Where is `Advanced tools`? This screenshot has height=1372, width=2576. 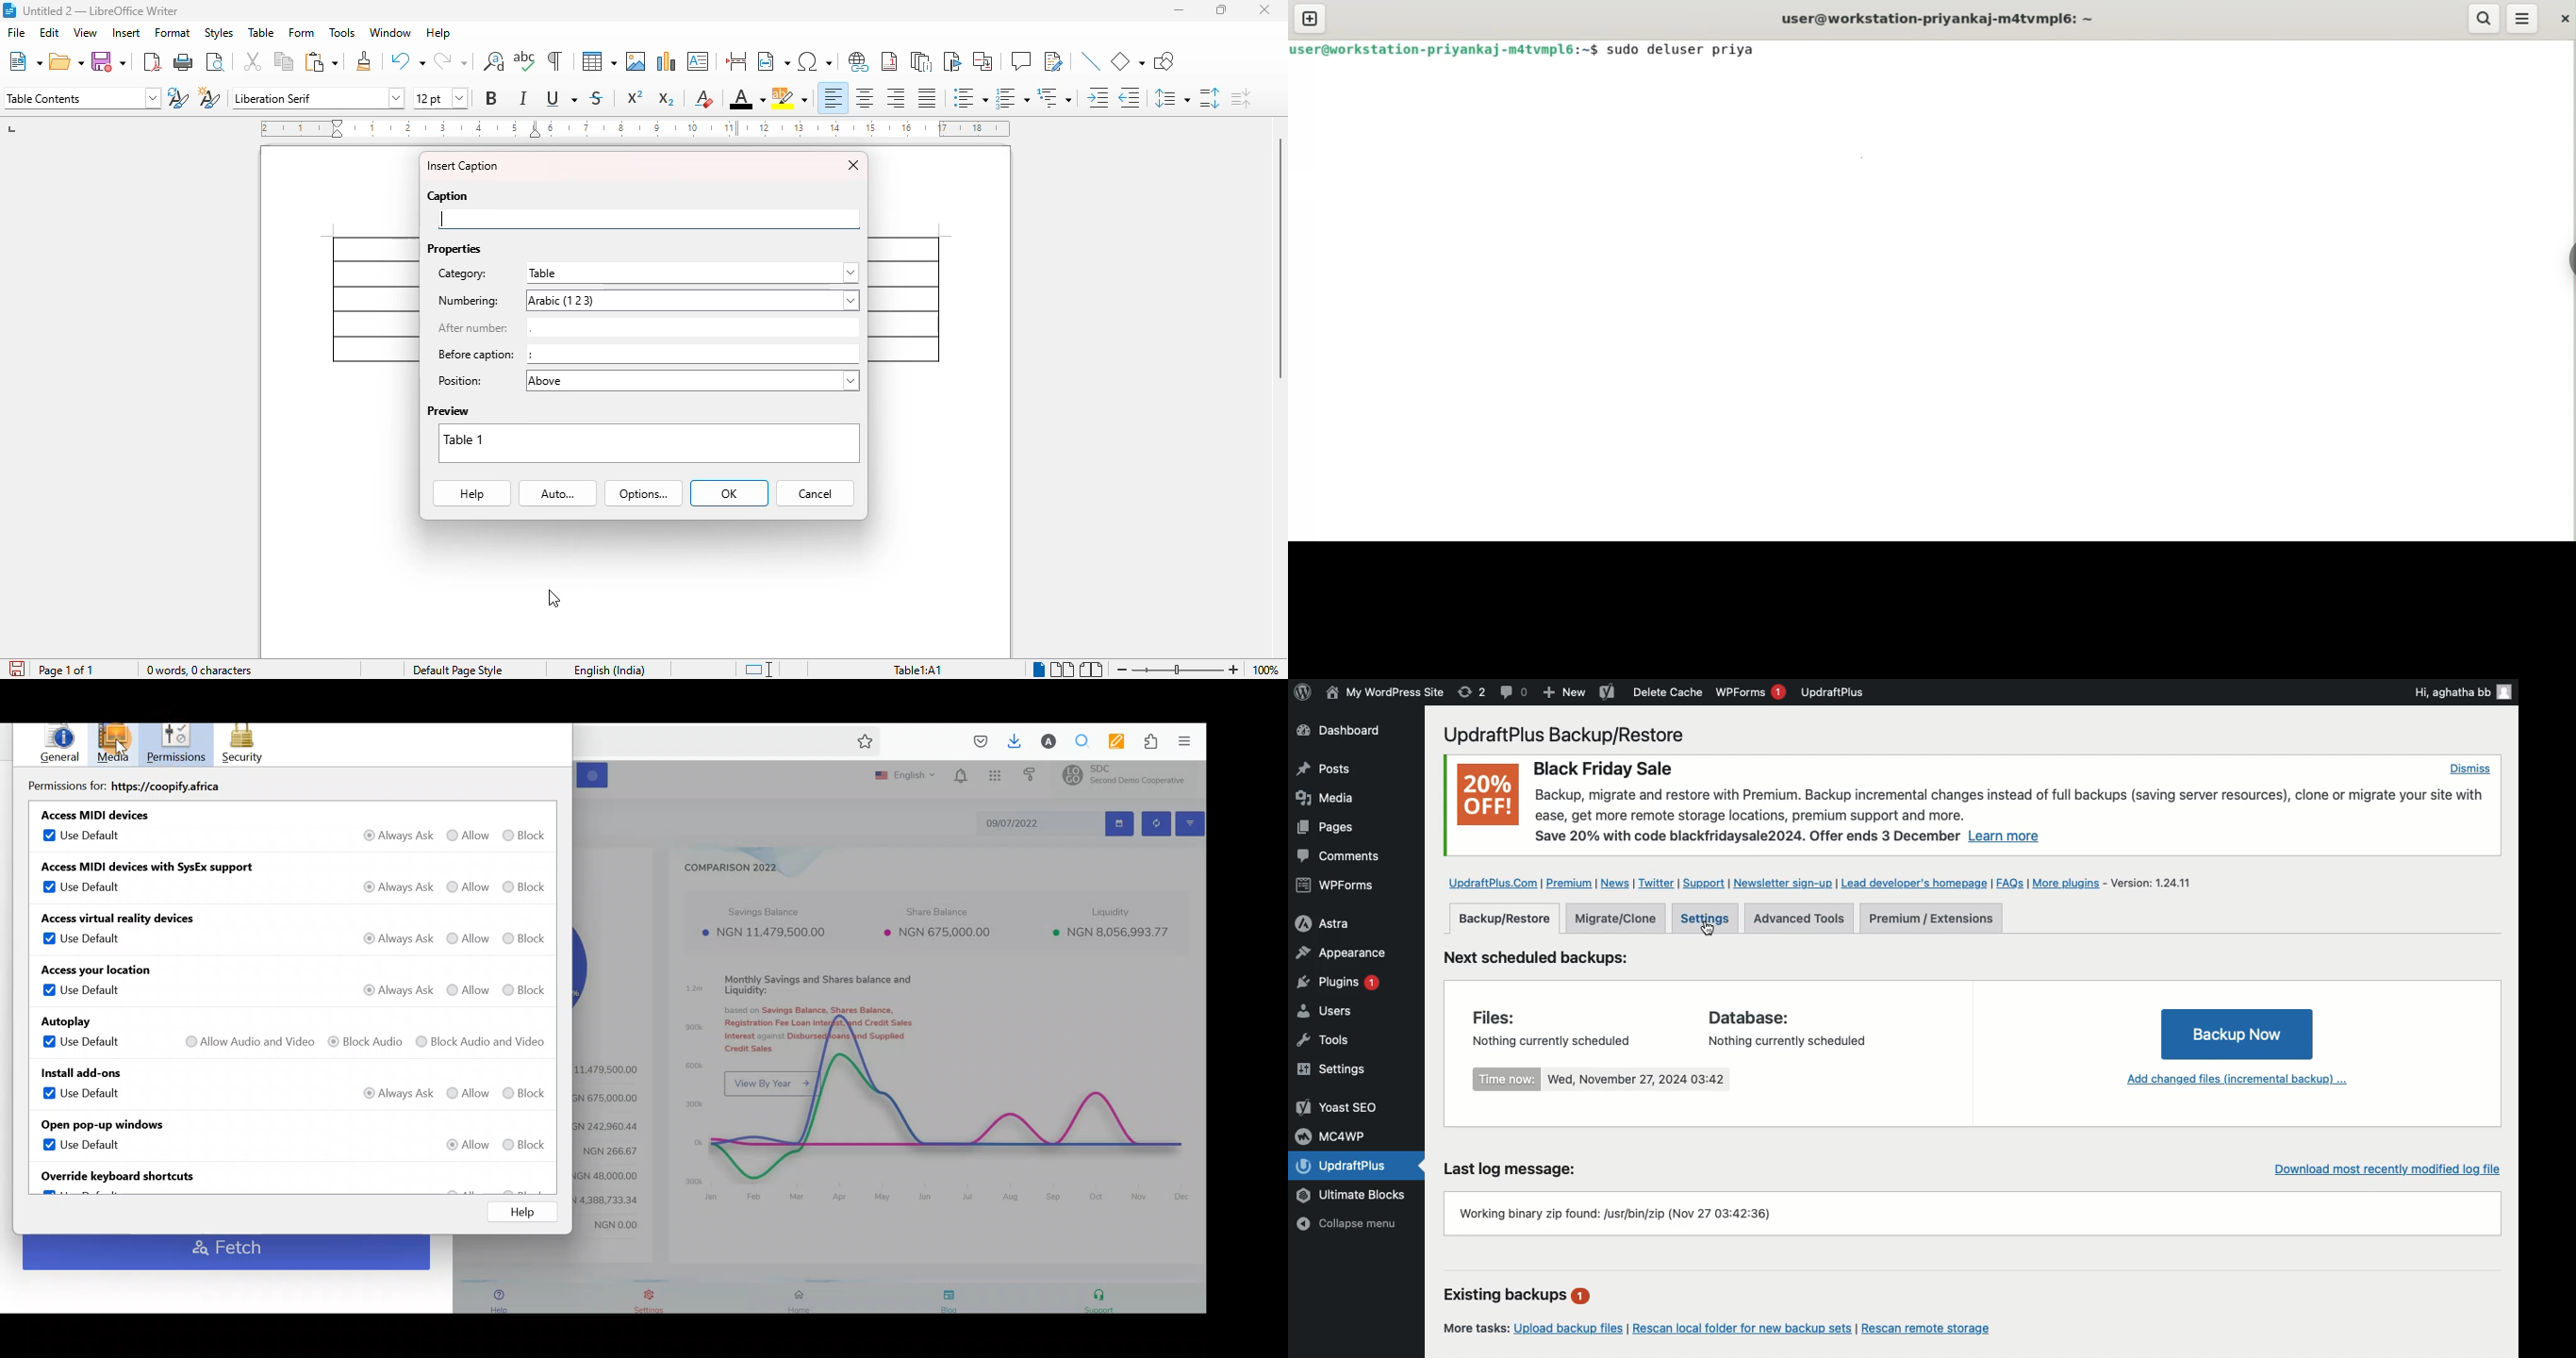 Advanced tools is located at coordinates (1799, 918).